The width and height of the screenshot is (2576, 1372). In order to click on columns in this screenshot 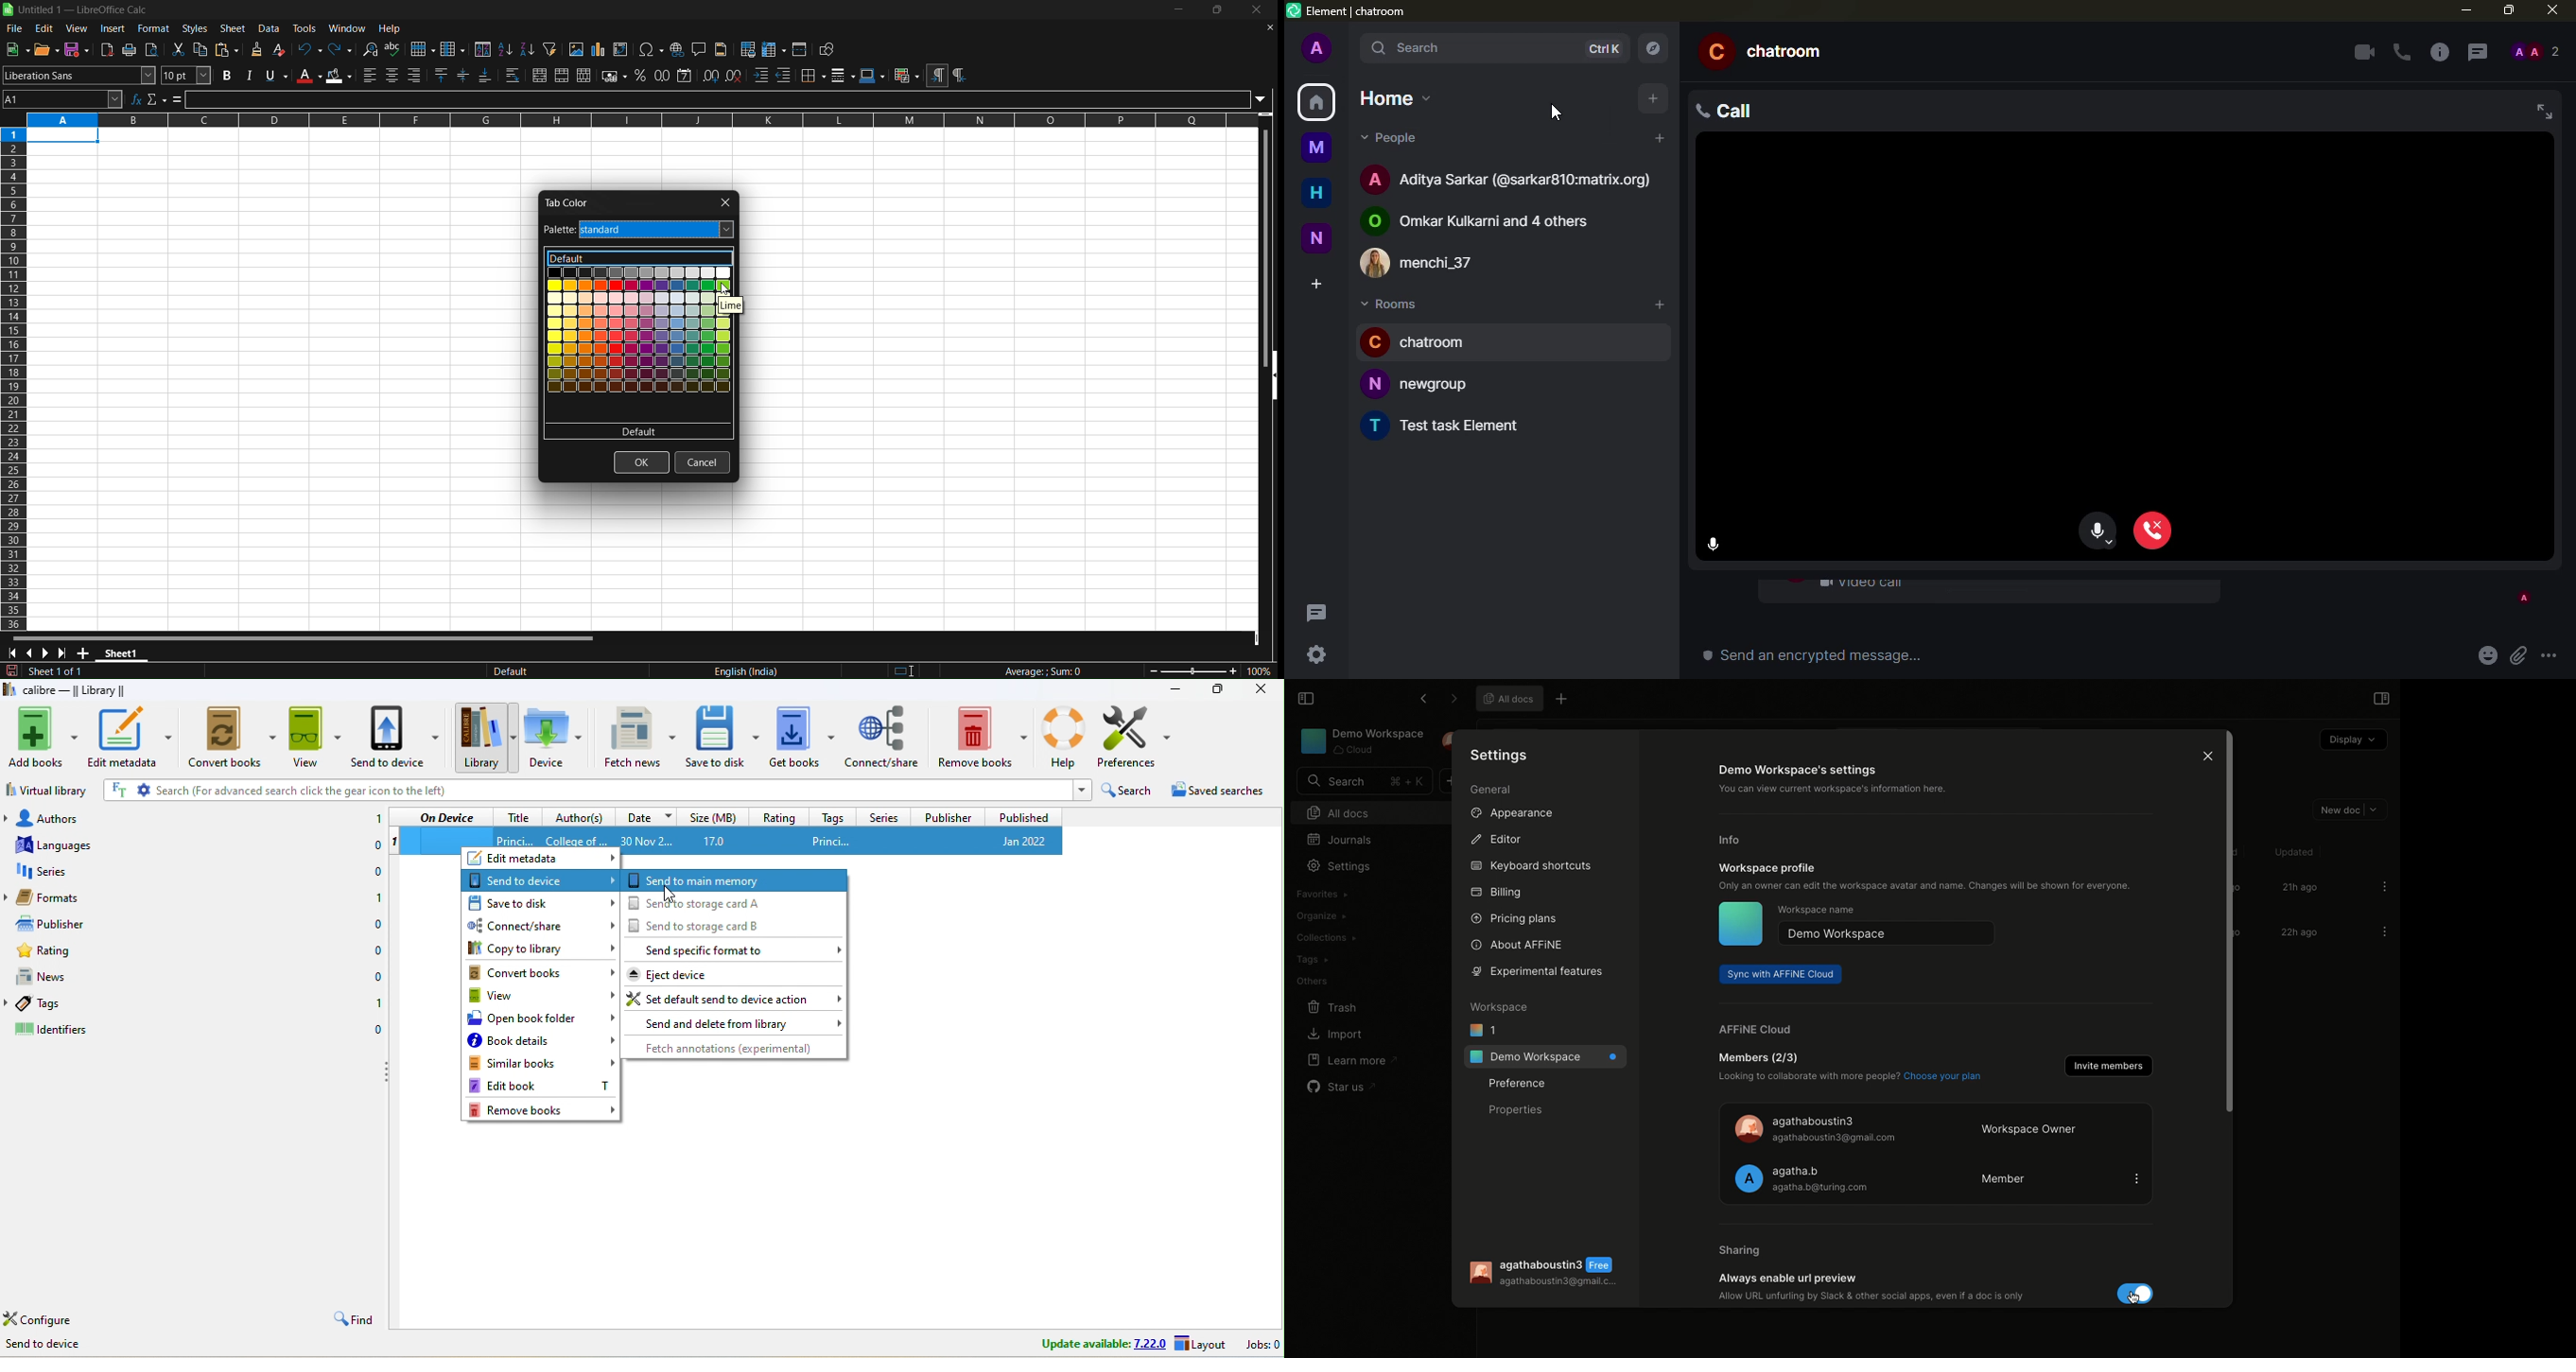, I will do `click(15, 375)`.